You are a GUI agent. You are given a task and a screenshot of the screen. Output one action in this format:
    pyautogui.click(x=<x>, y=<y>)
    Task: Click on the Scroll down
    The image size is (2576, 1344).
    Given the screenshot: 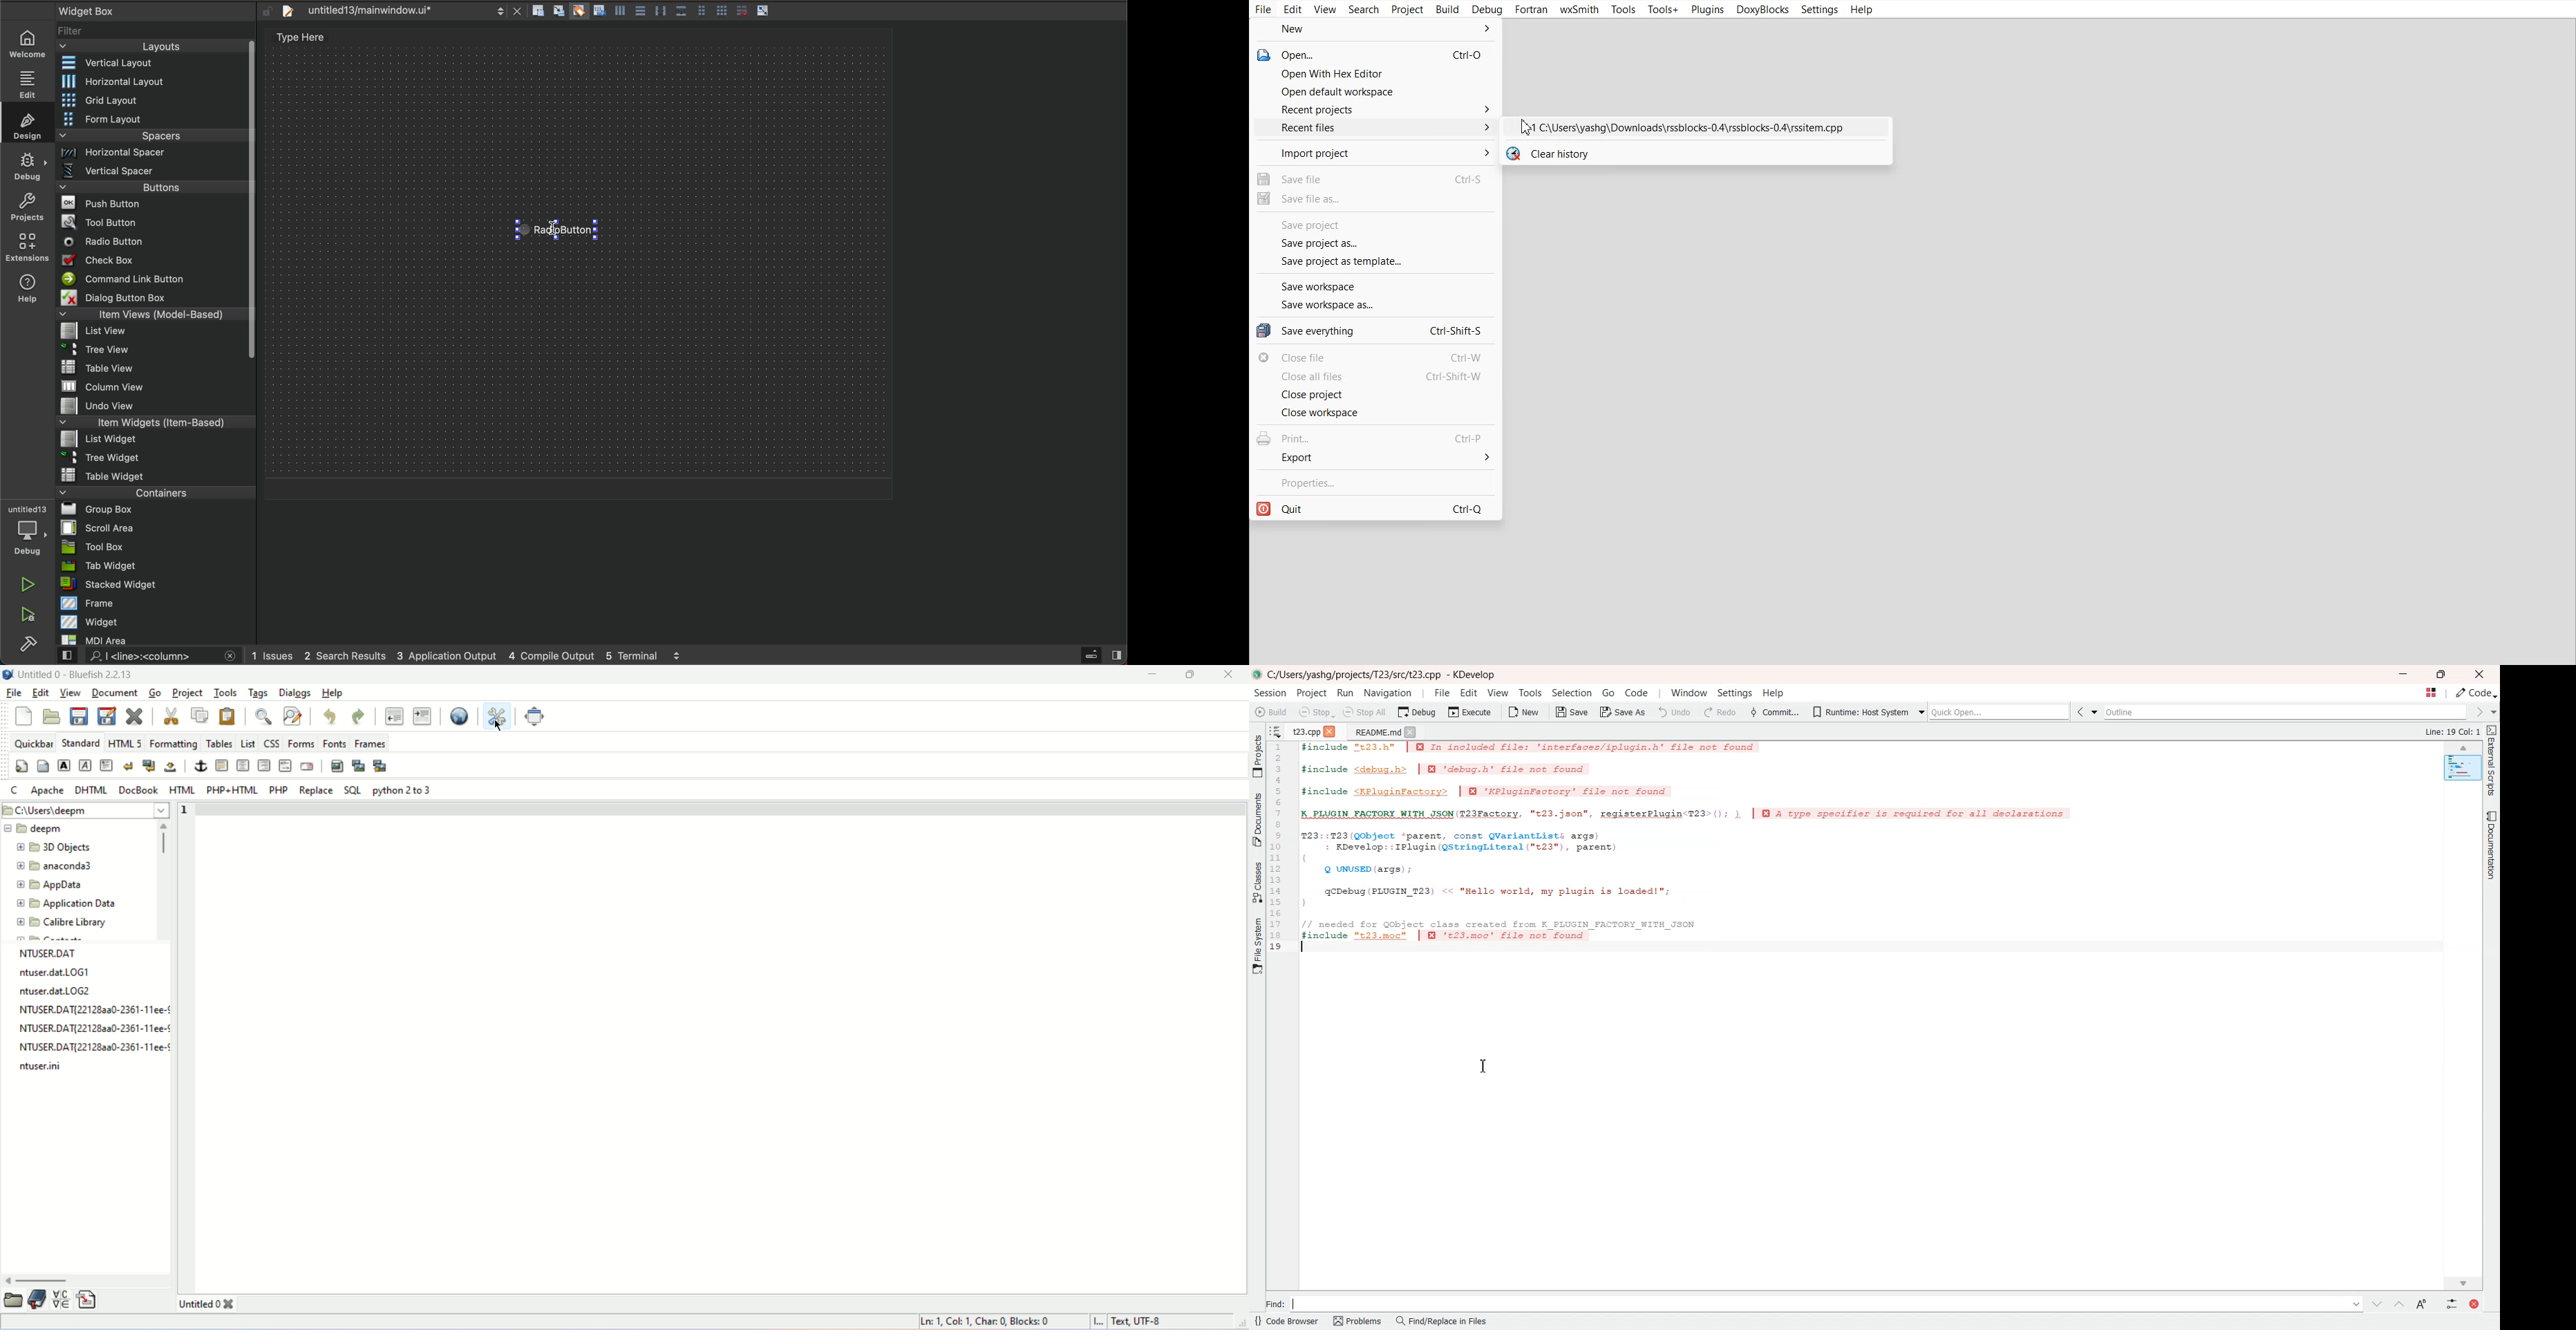 What is the action you would take?
    pyautogui.click(x=2464, y=1281)
    